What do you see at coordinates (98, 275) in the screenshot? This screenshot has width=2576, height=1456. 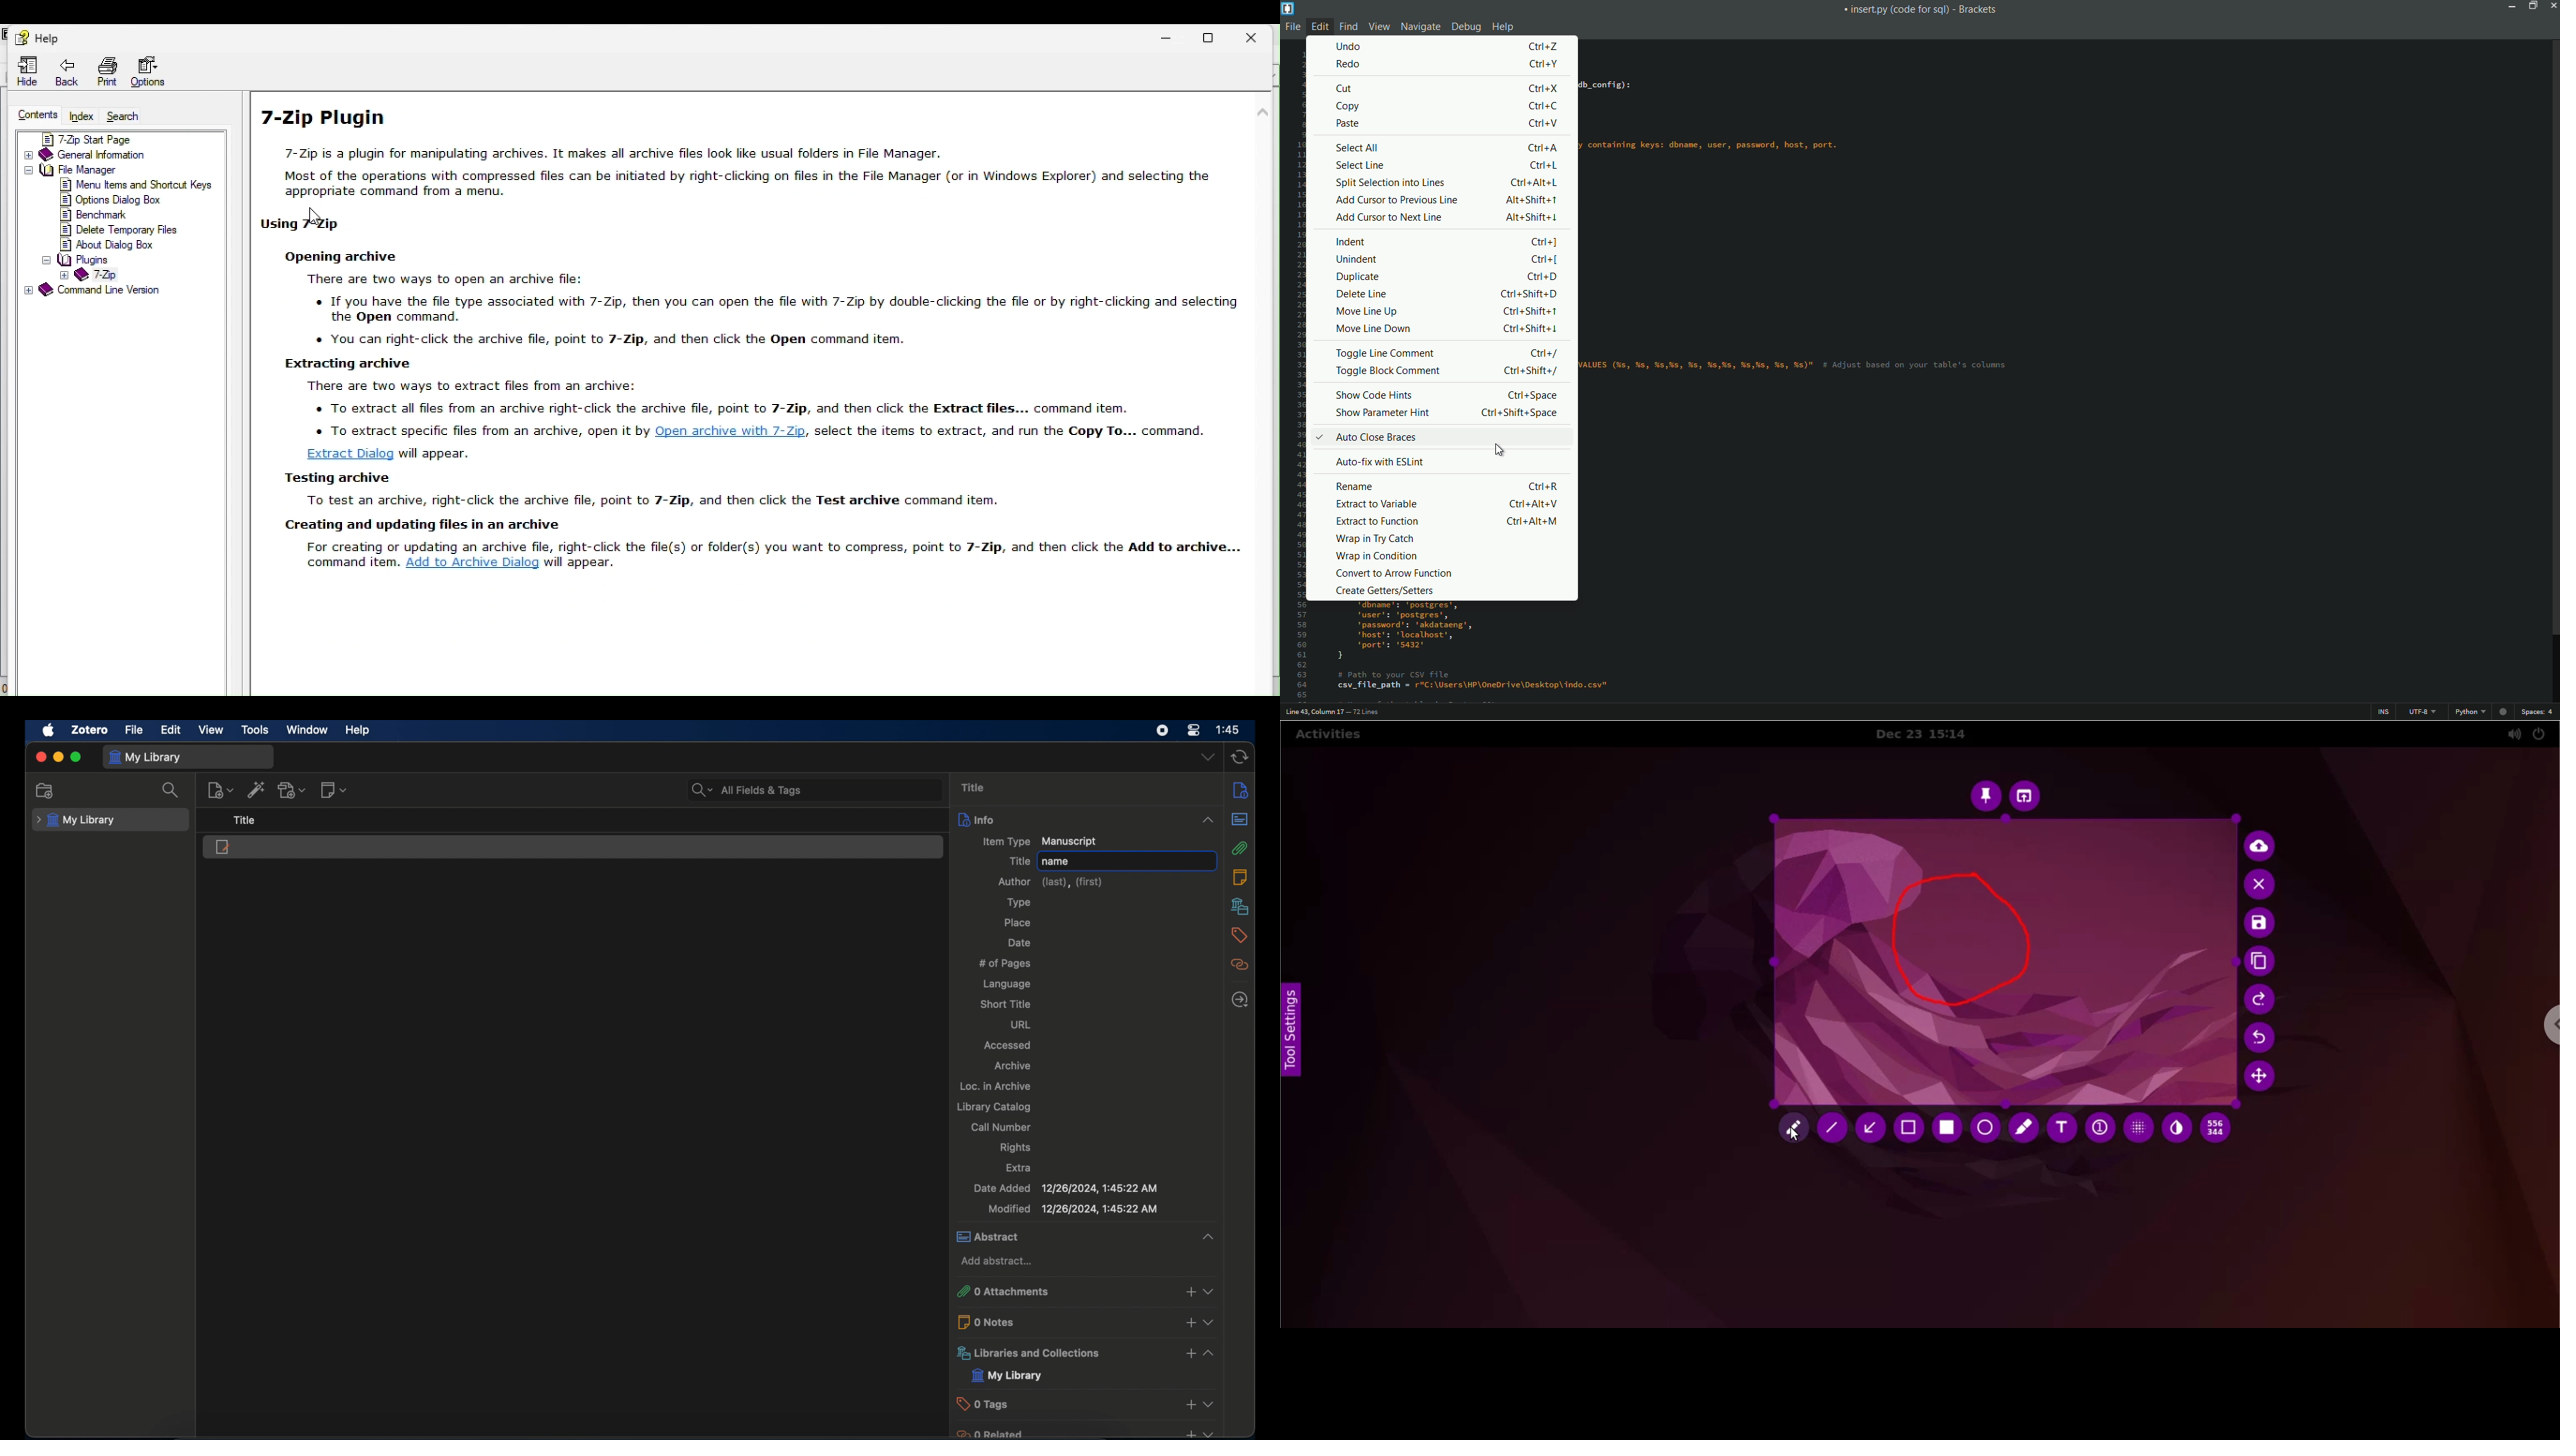 I see `7-Zip` at bounding box center [98, 275].